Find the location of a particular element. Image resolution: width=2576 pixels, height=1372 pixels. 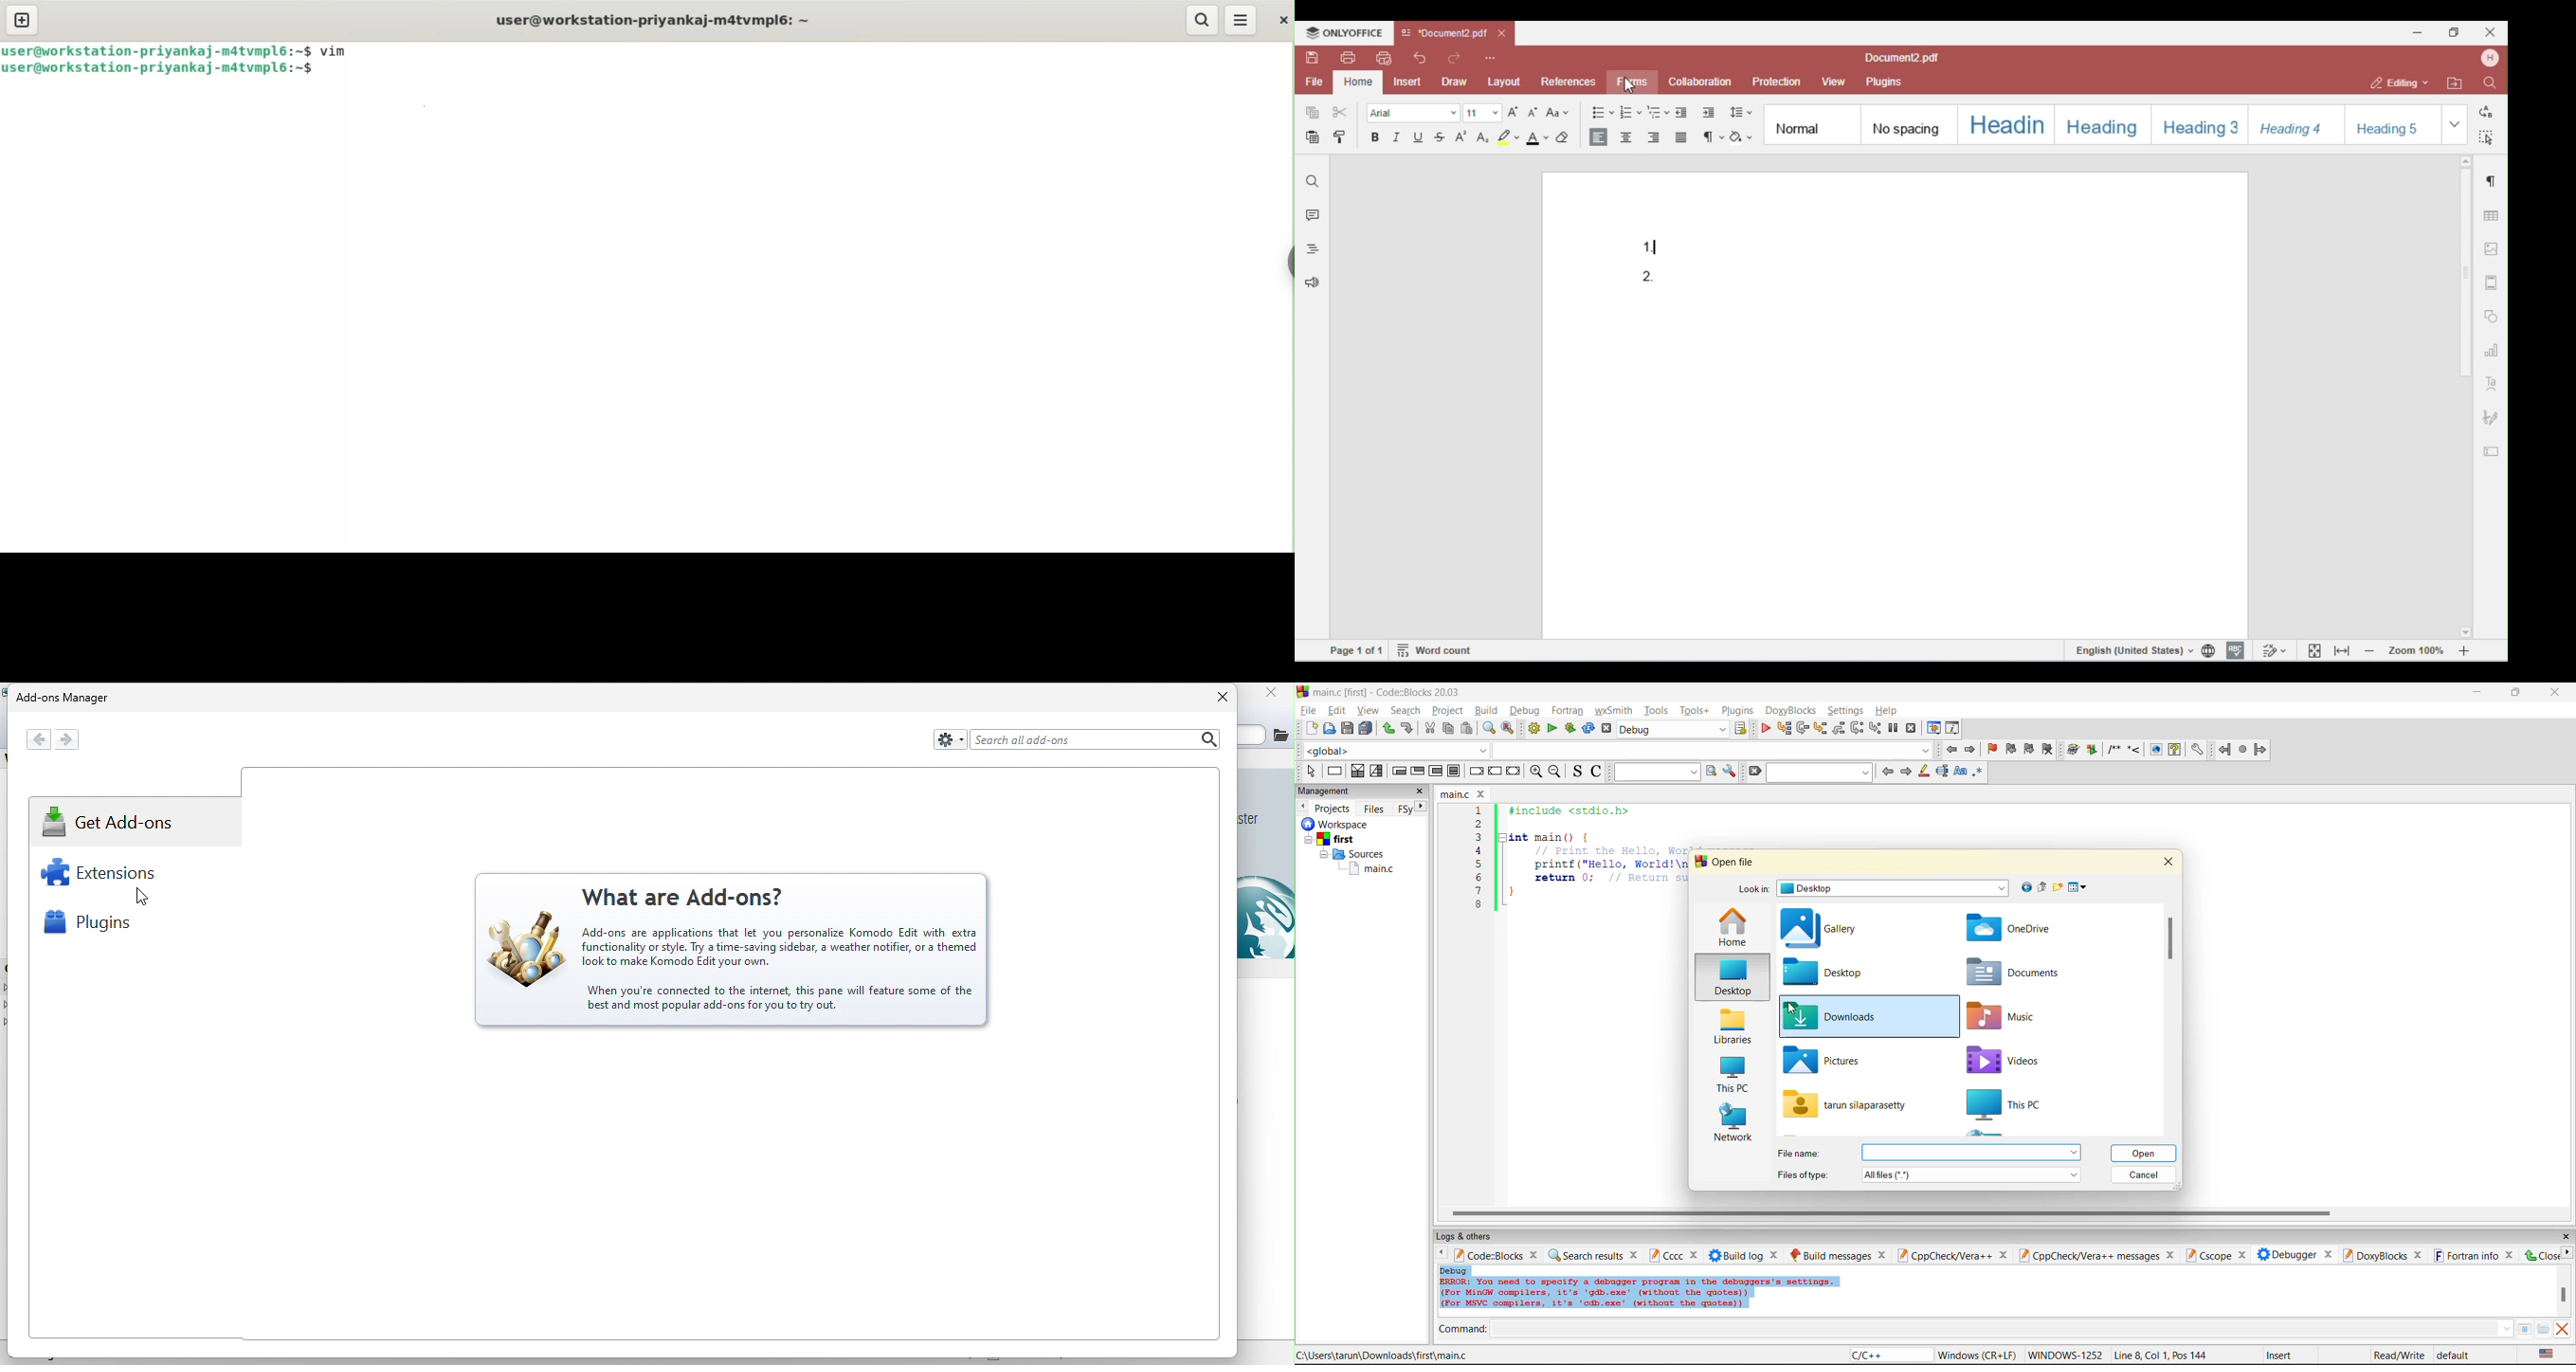

plugins is located at coordinates (1739, 711).